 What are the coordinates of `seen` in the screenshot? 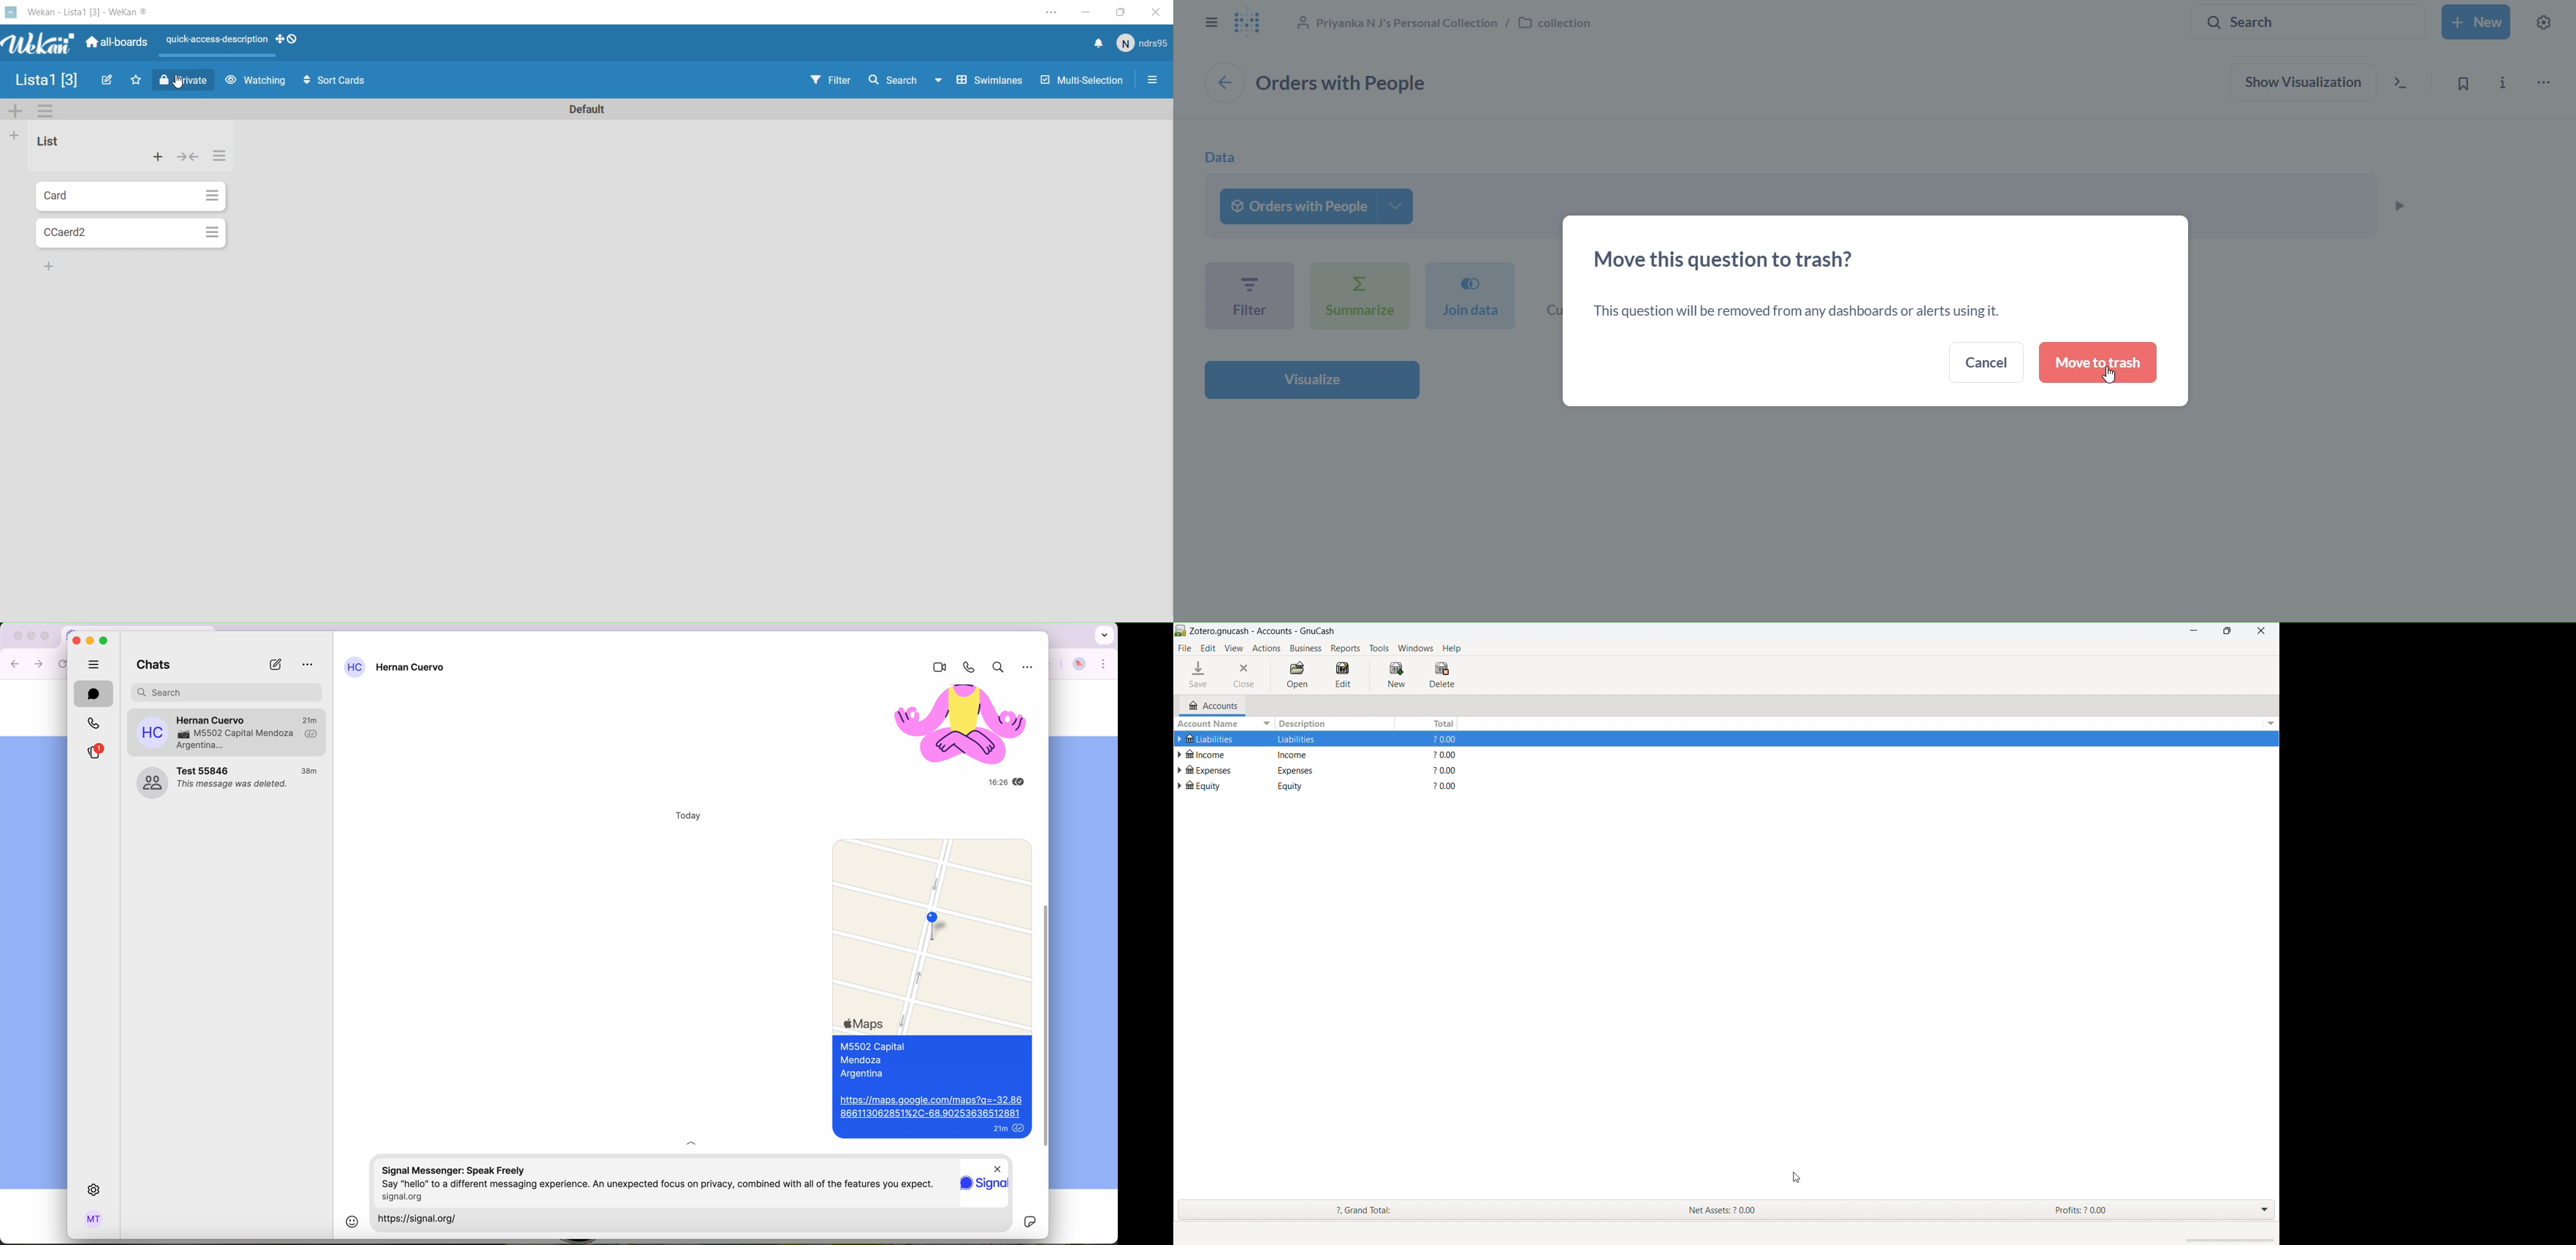 It's located at (1022, 1129).